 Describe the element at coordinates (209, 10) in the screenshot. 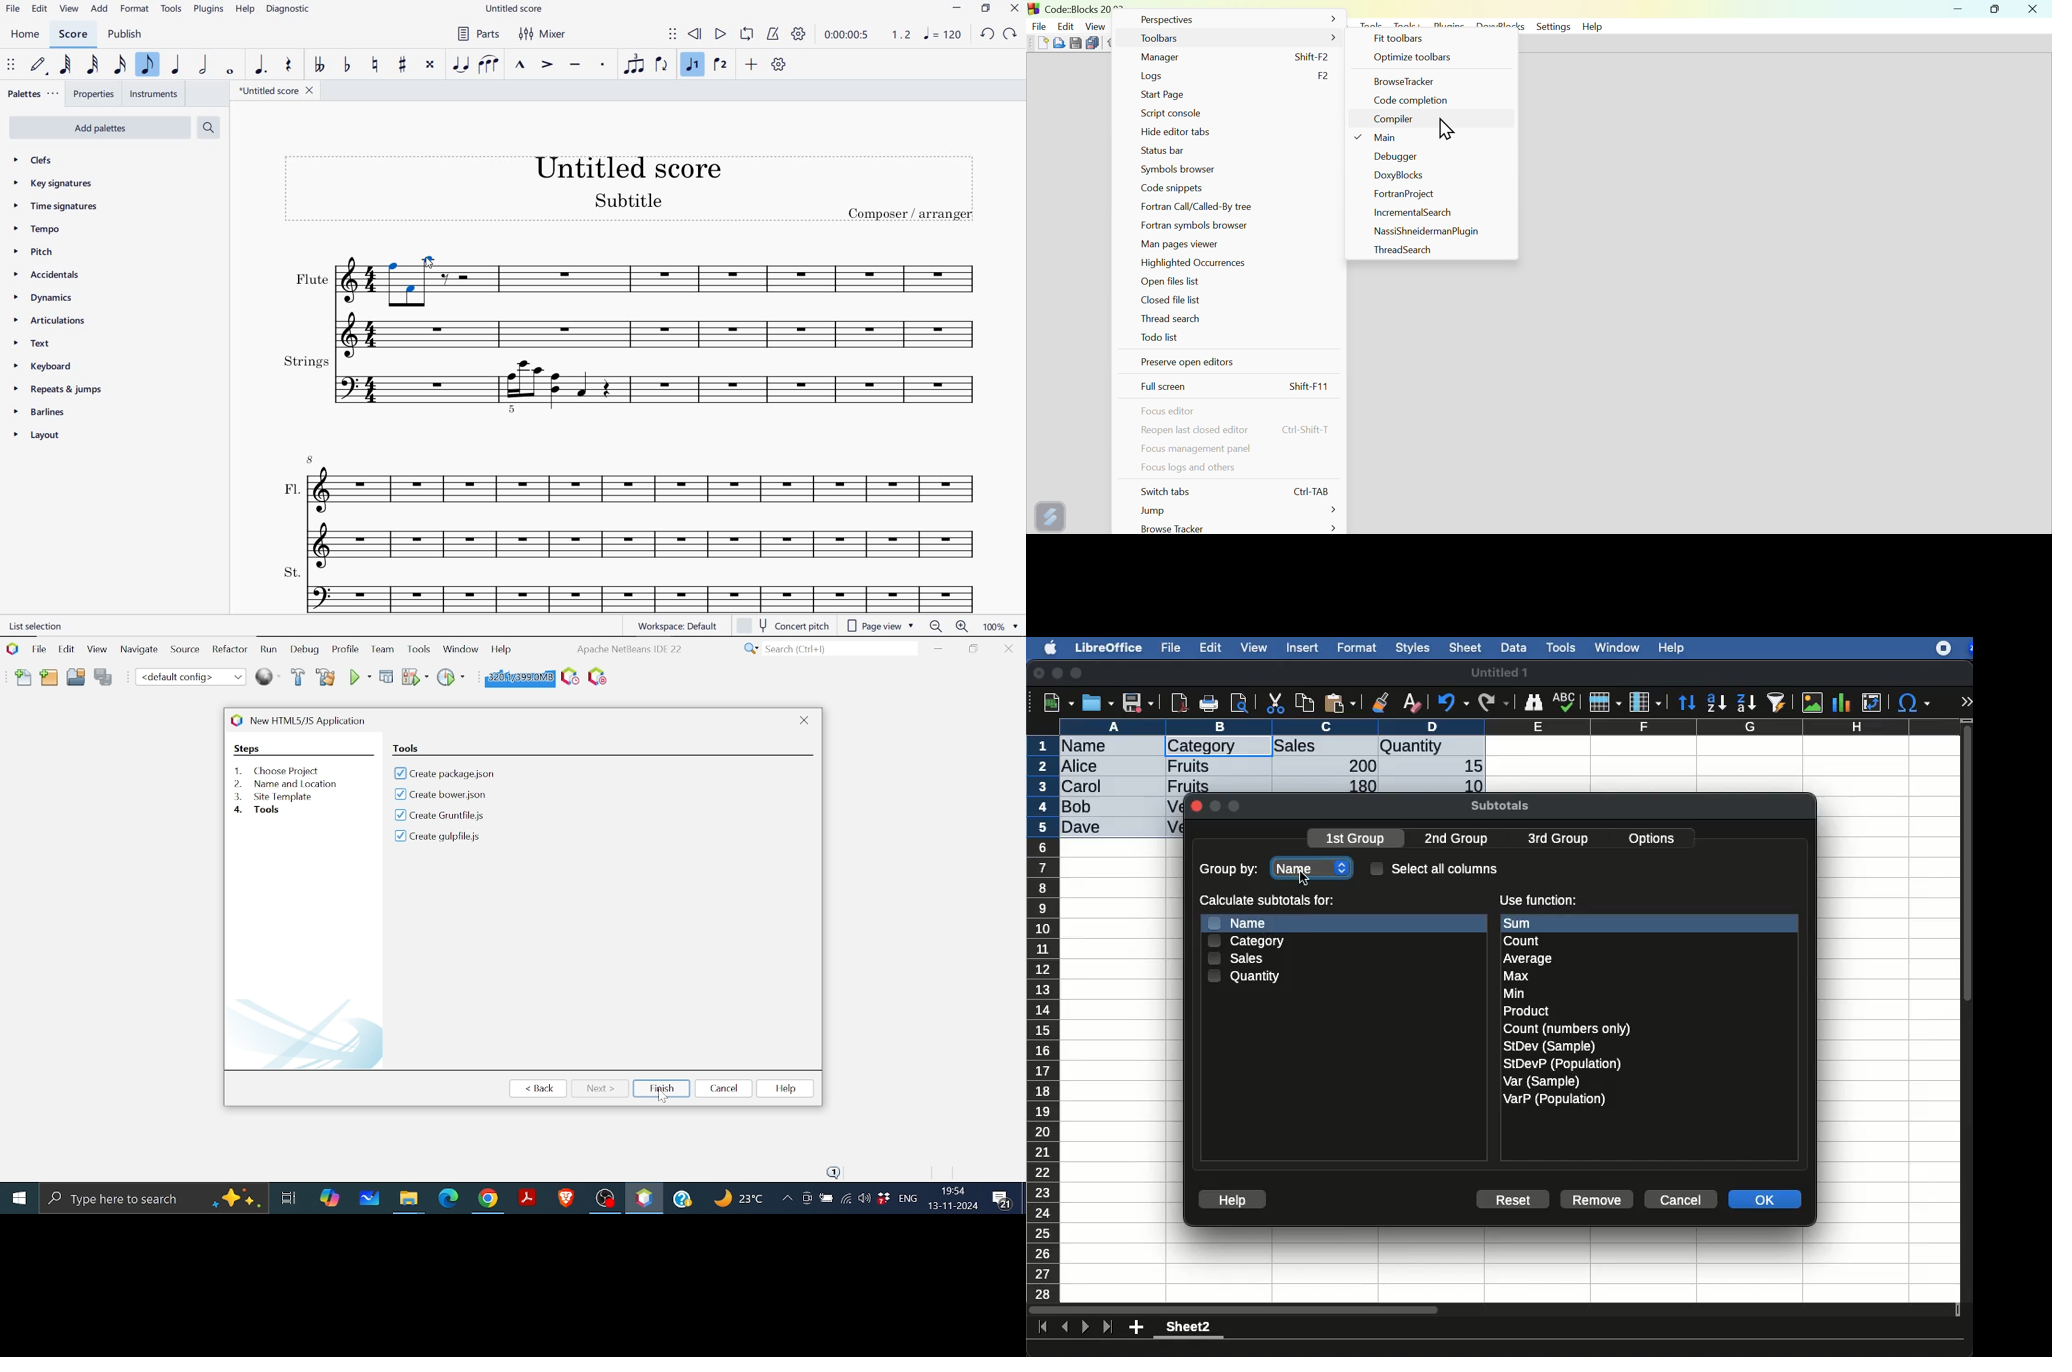

I see `PLUGINS` at that location.